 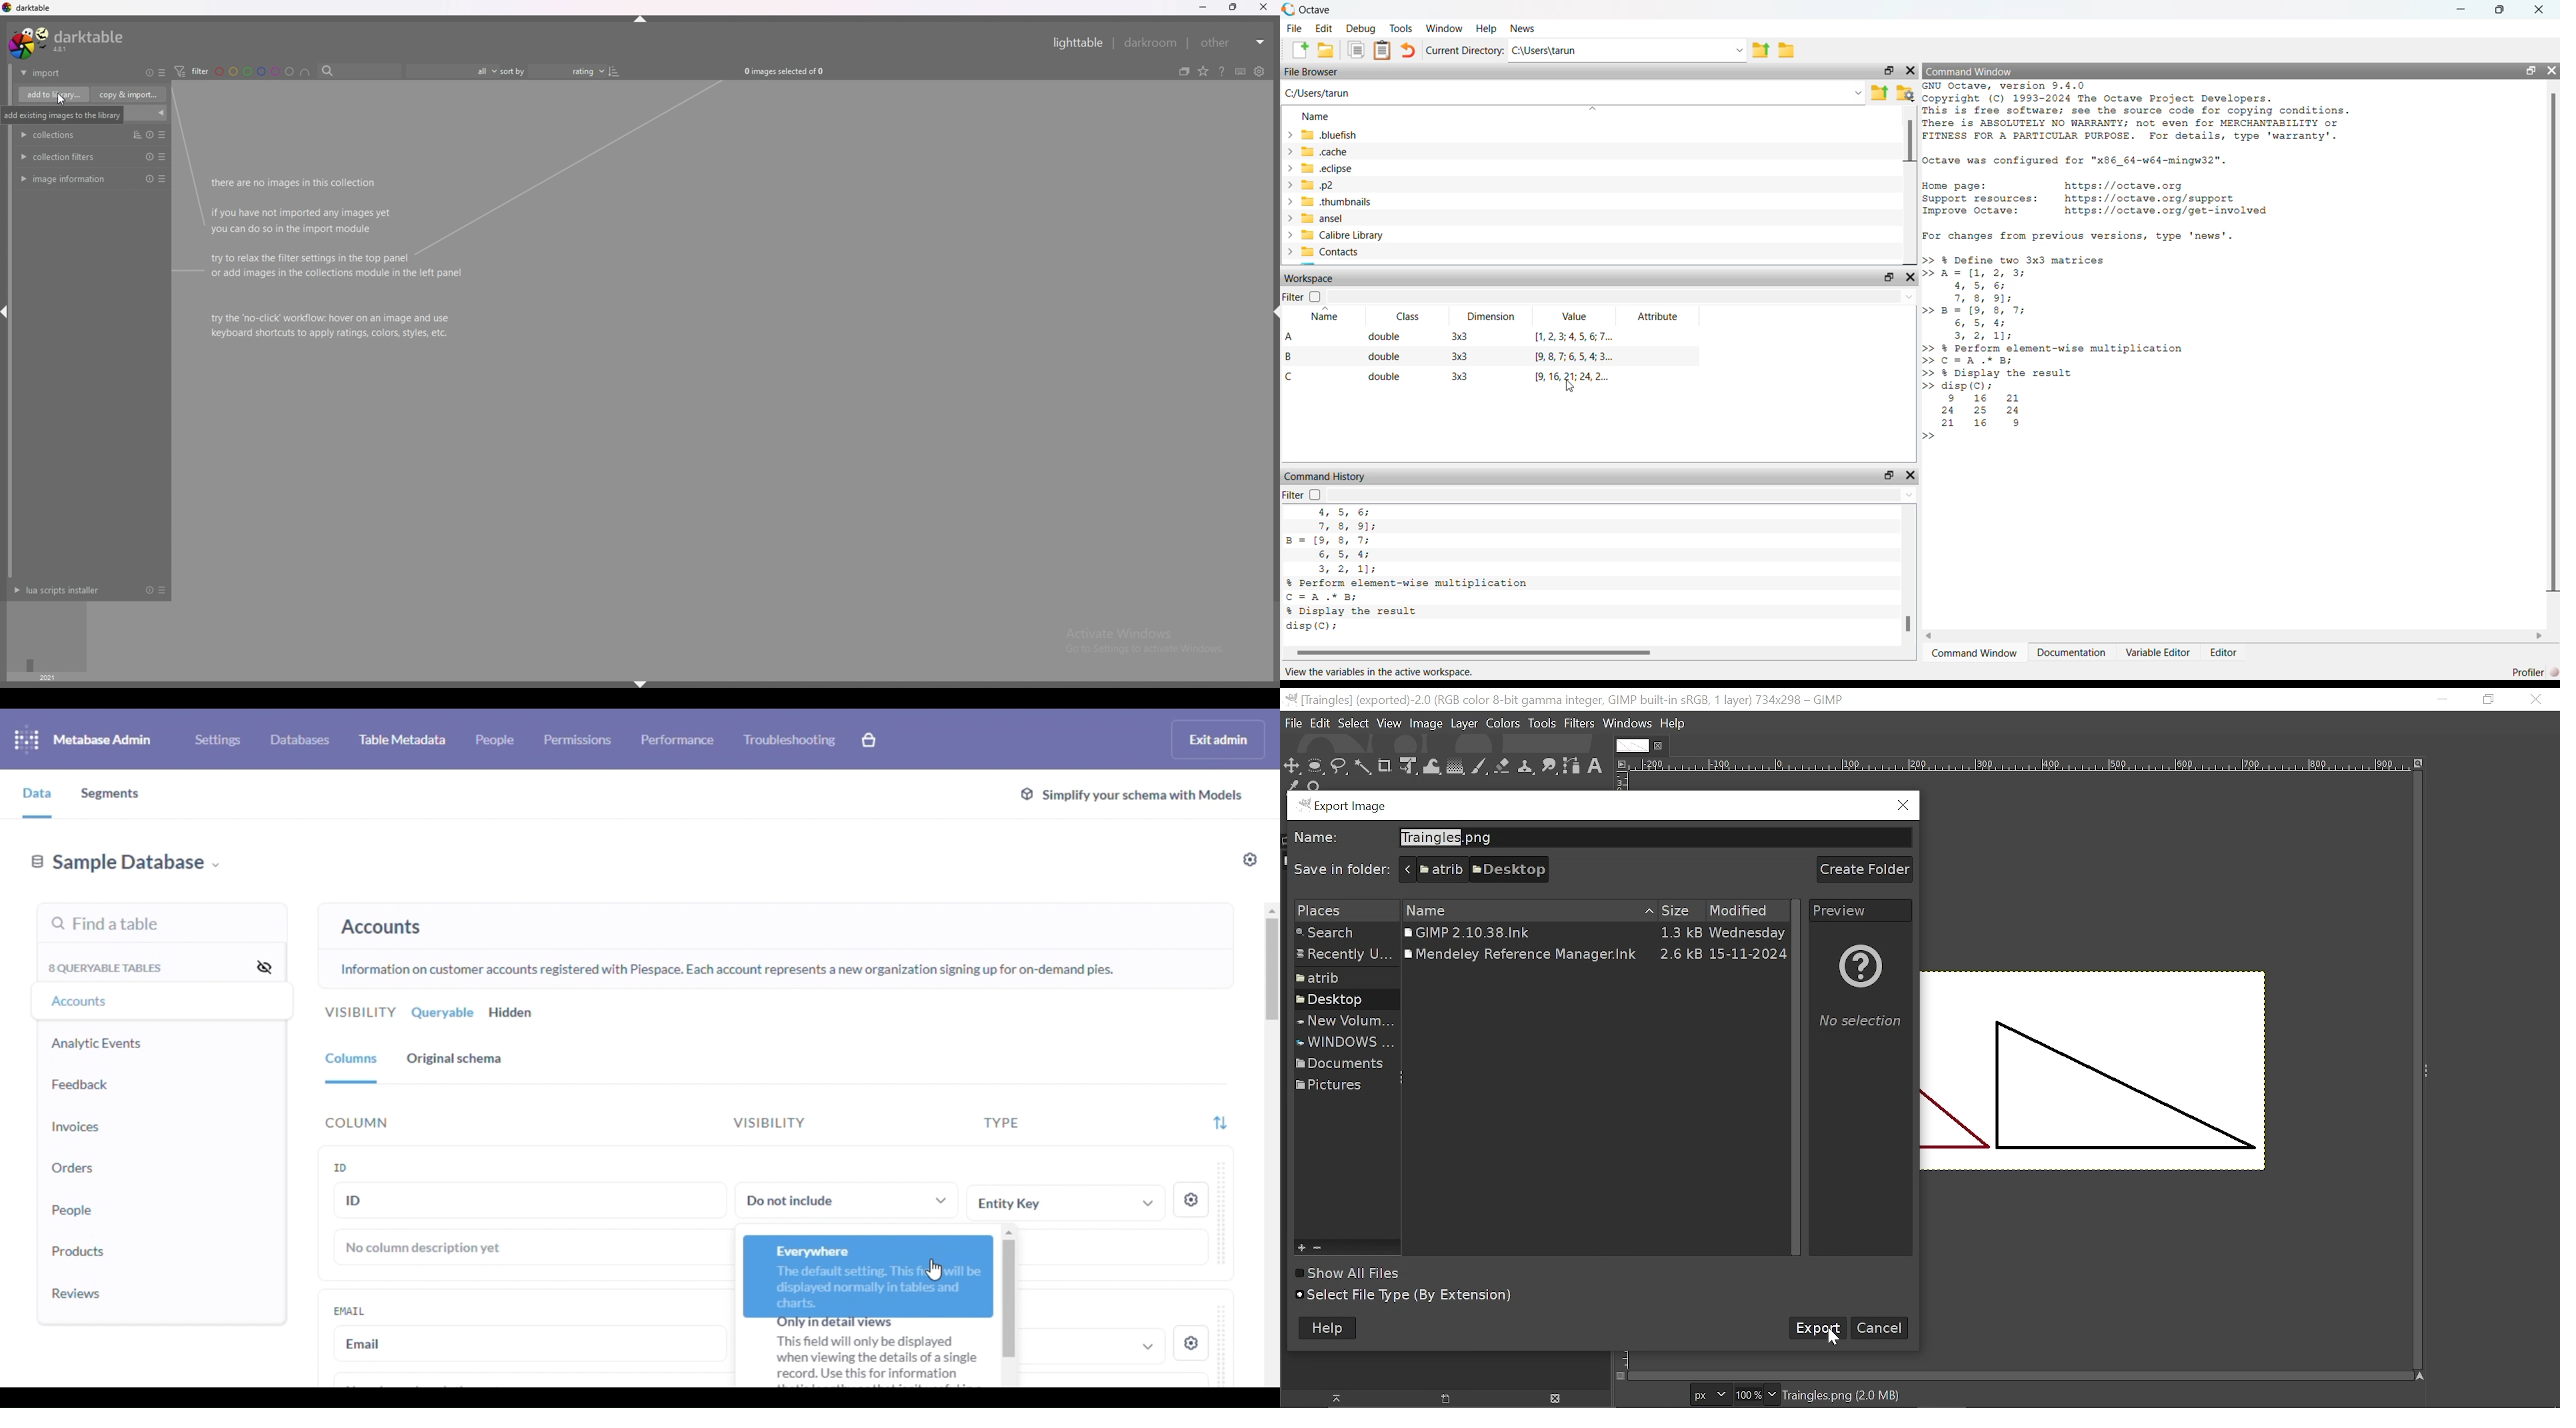 I want to click on Help, so click(x=1487, y=29).